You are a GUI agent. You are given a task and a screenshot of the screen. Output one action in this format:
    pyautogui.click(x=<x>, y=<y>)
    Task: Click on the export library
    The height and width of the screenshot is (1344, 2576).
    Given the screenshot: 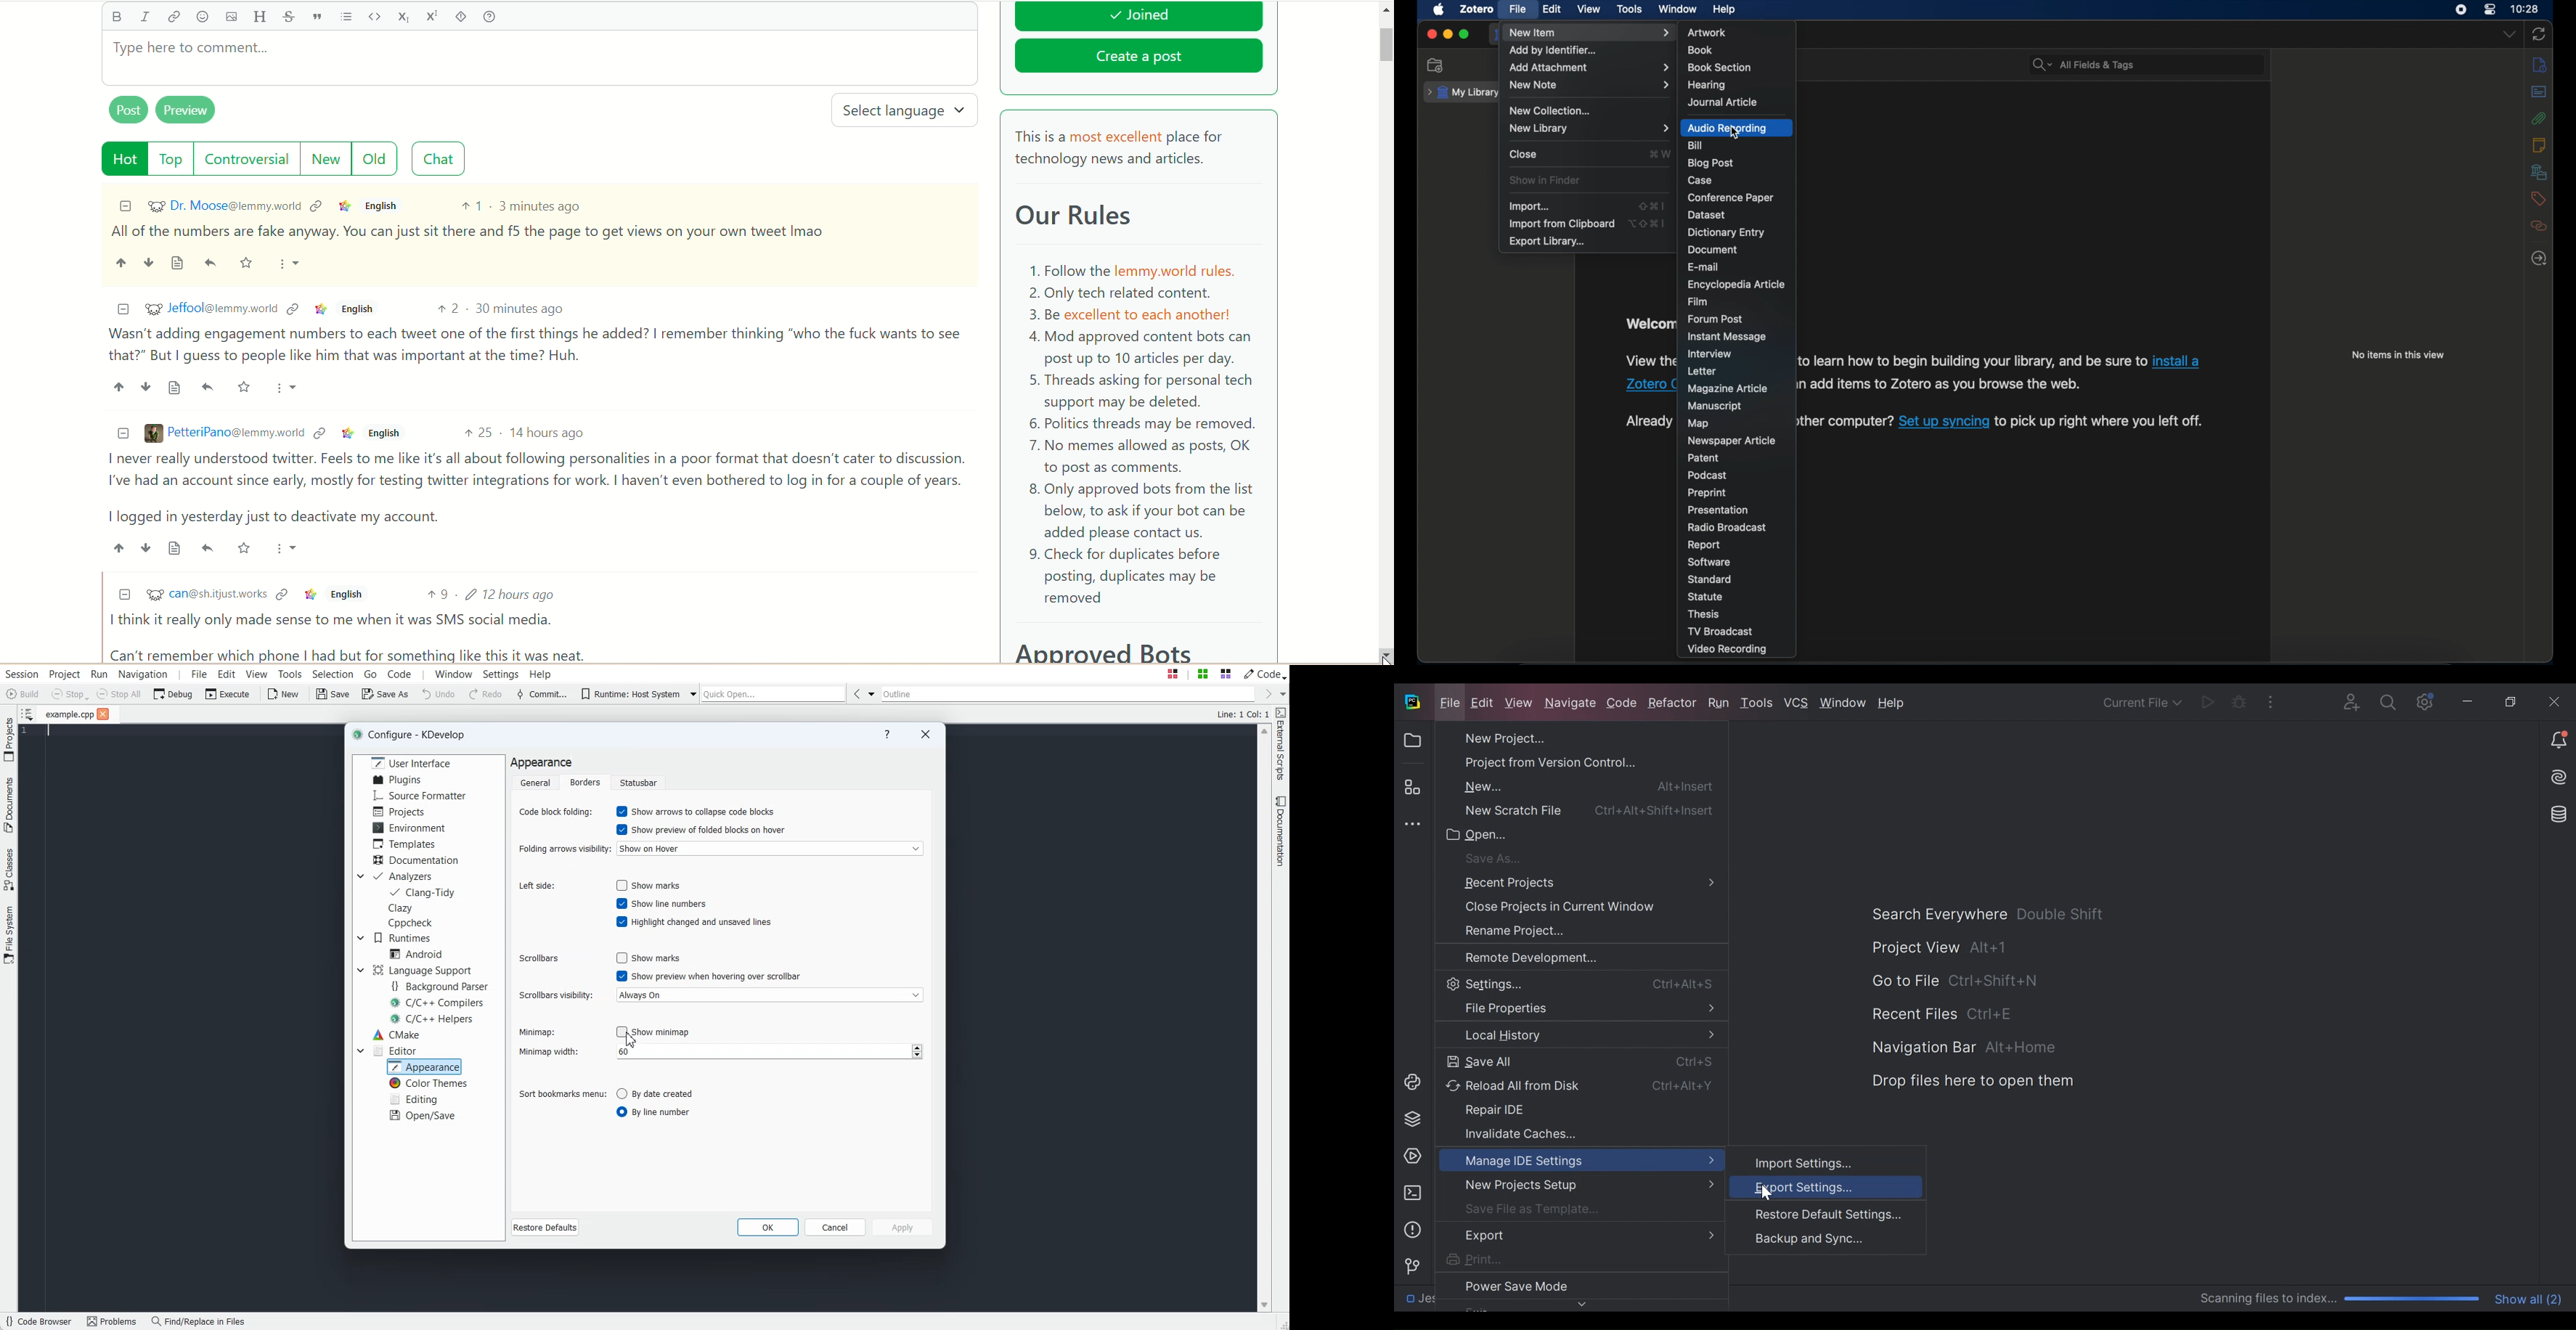 What is the action you would take?
    pyautogui.click(x=1547, y=241)
    